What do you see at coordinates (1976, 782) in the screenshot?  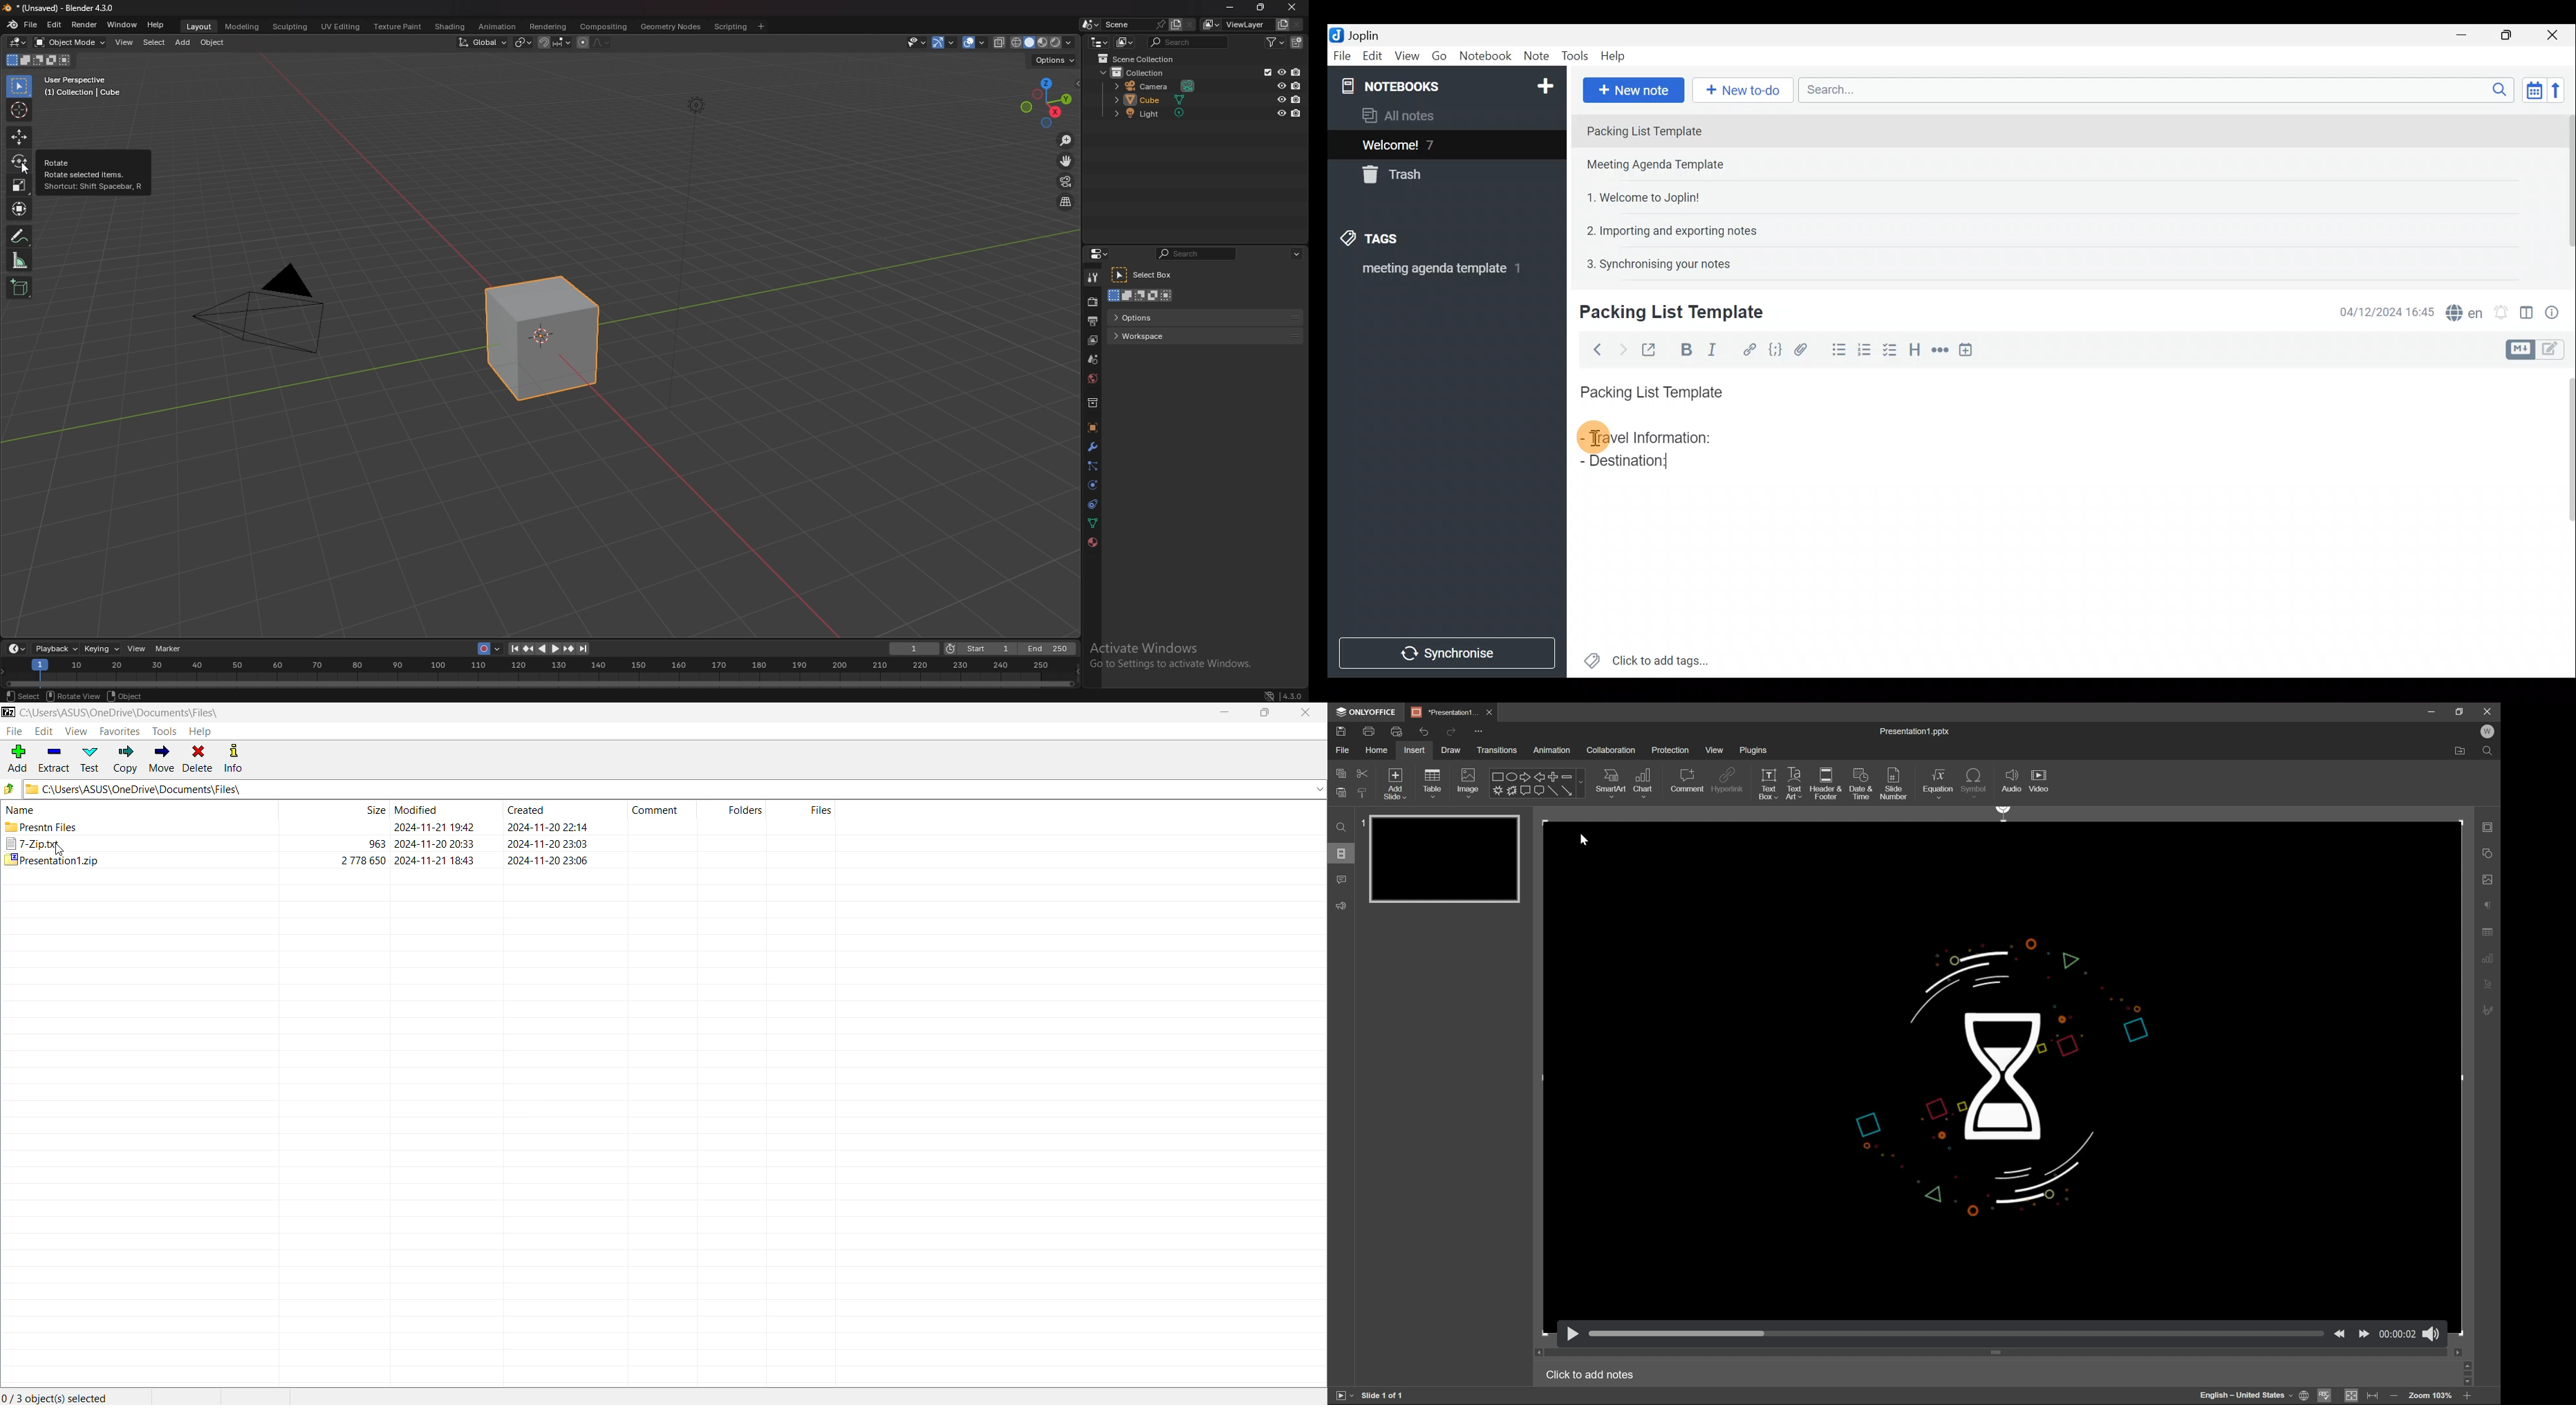 I see `symbol` at bounding box center [1976, 782].